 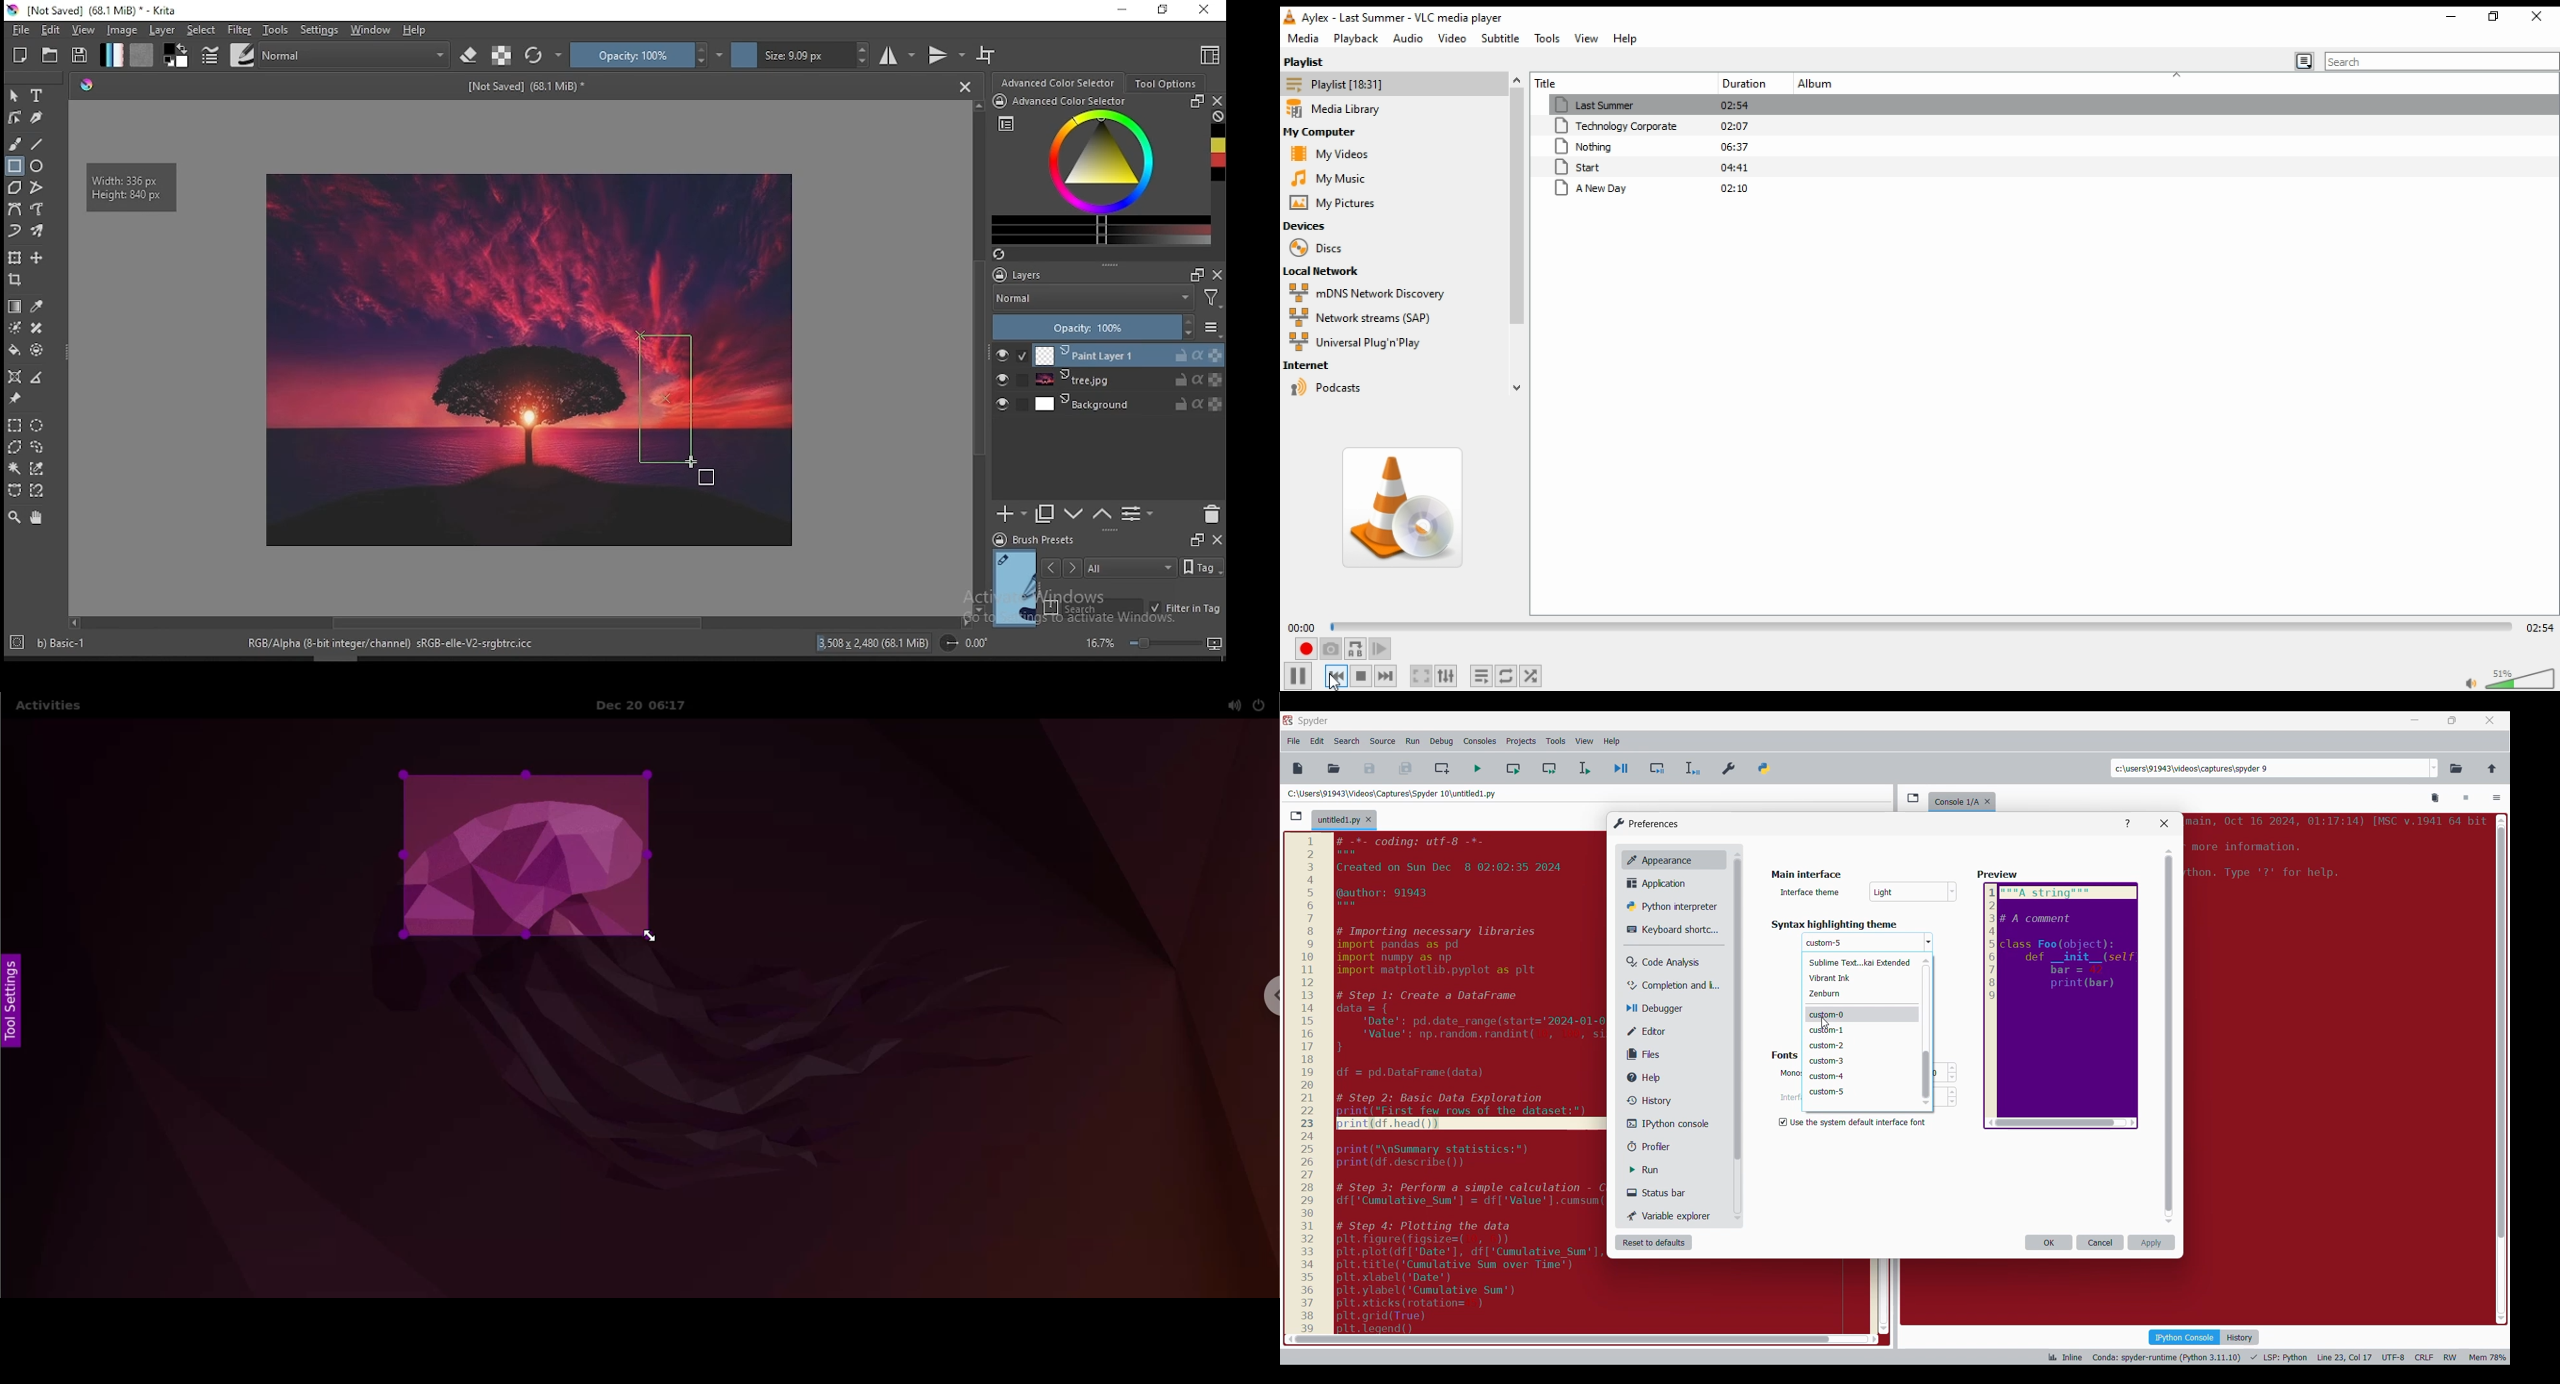 I want to click on Vertical slide bar, so click(x=1926, y=1031).